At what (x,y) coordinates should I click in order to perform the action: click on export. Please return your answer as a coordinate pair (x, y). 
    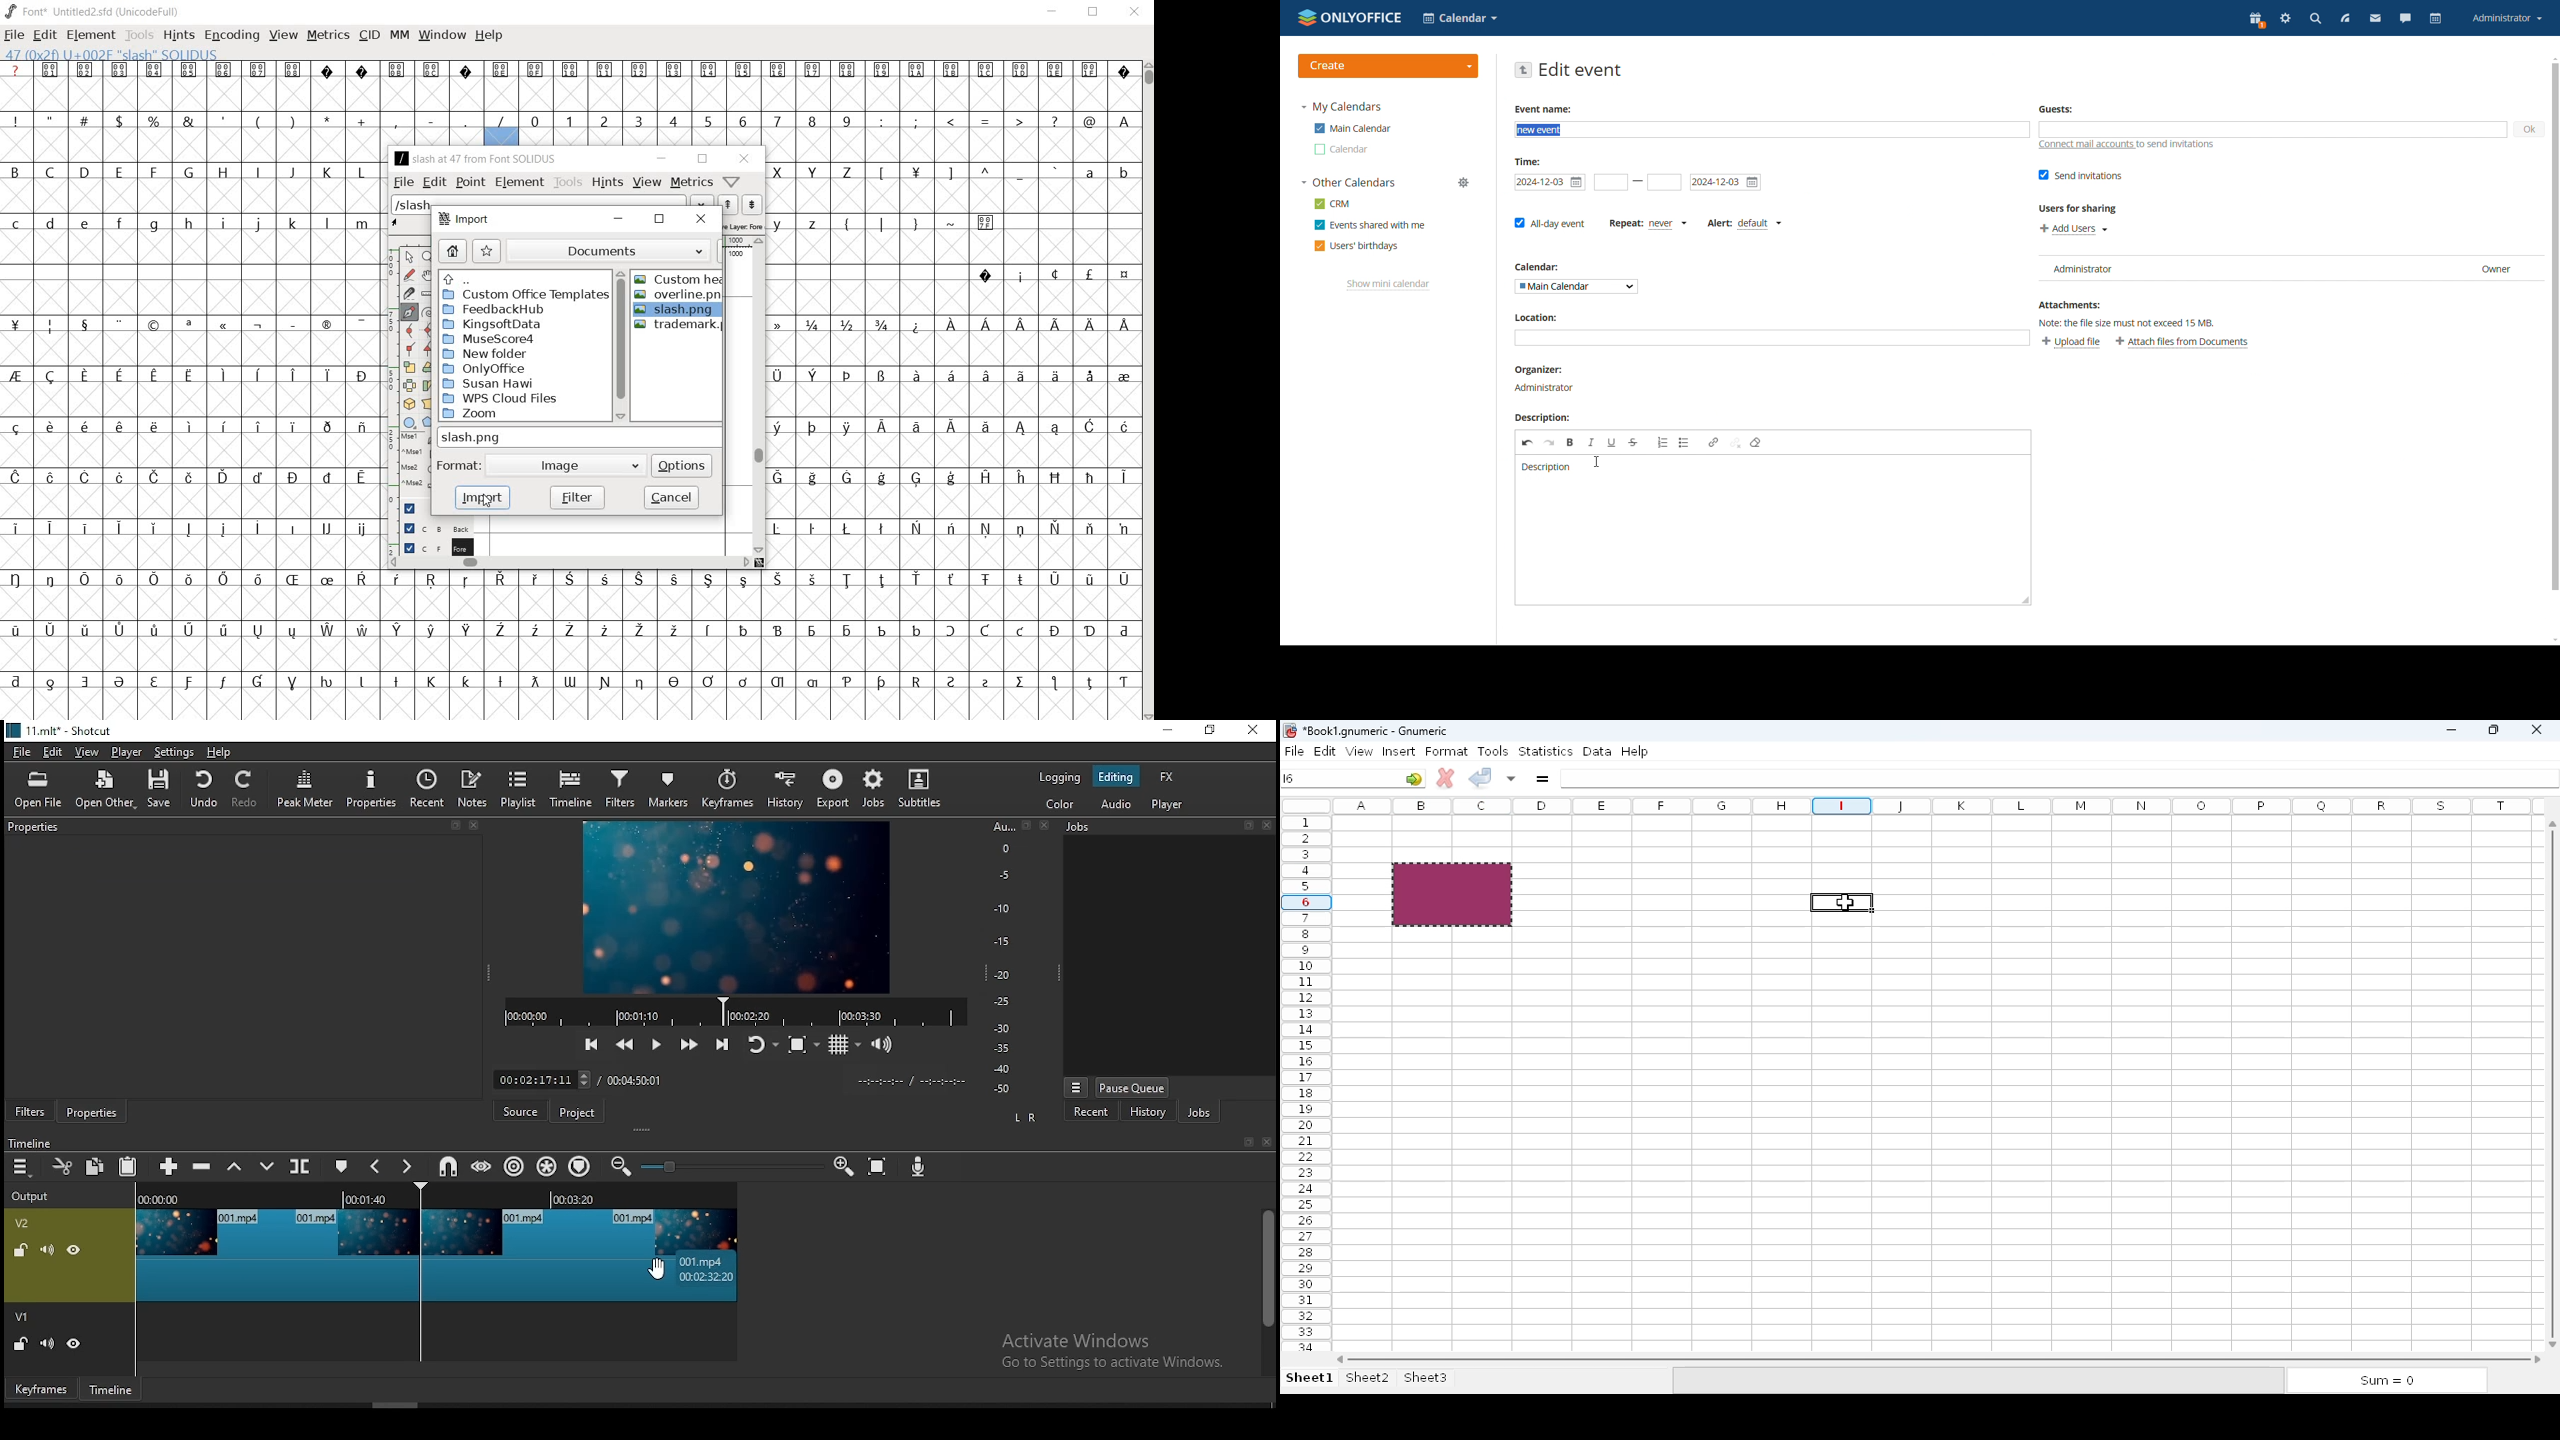
    Looking at the image, I should click on (833, 789).